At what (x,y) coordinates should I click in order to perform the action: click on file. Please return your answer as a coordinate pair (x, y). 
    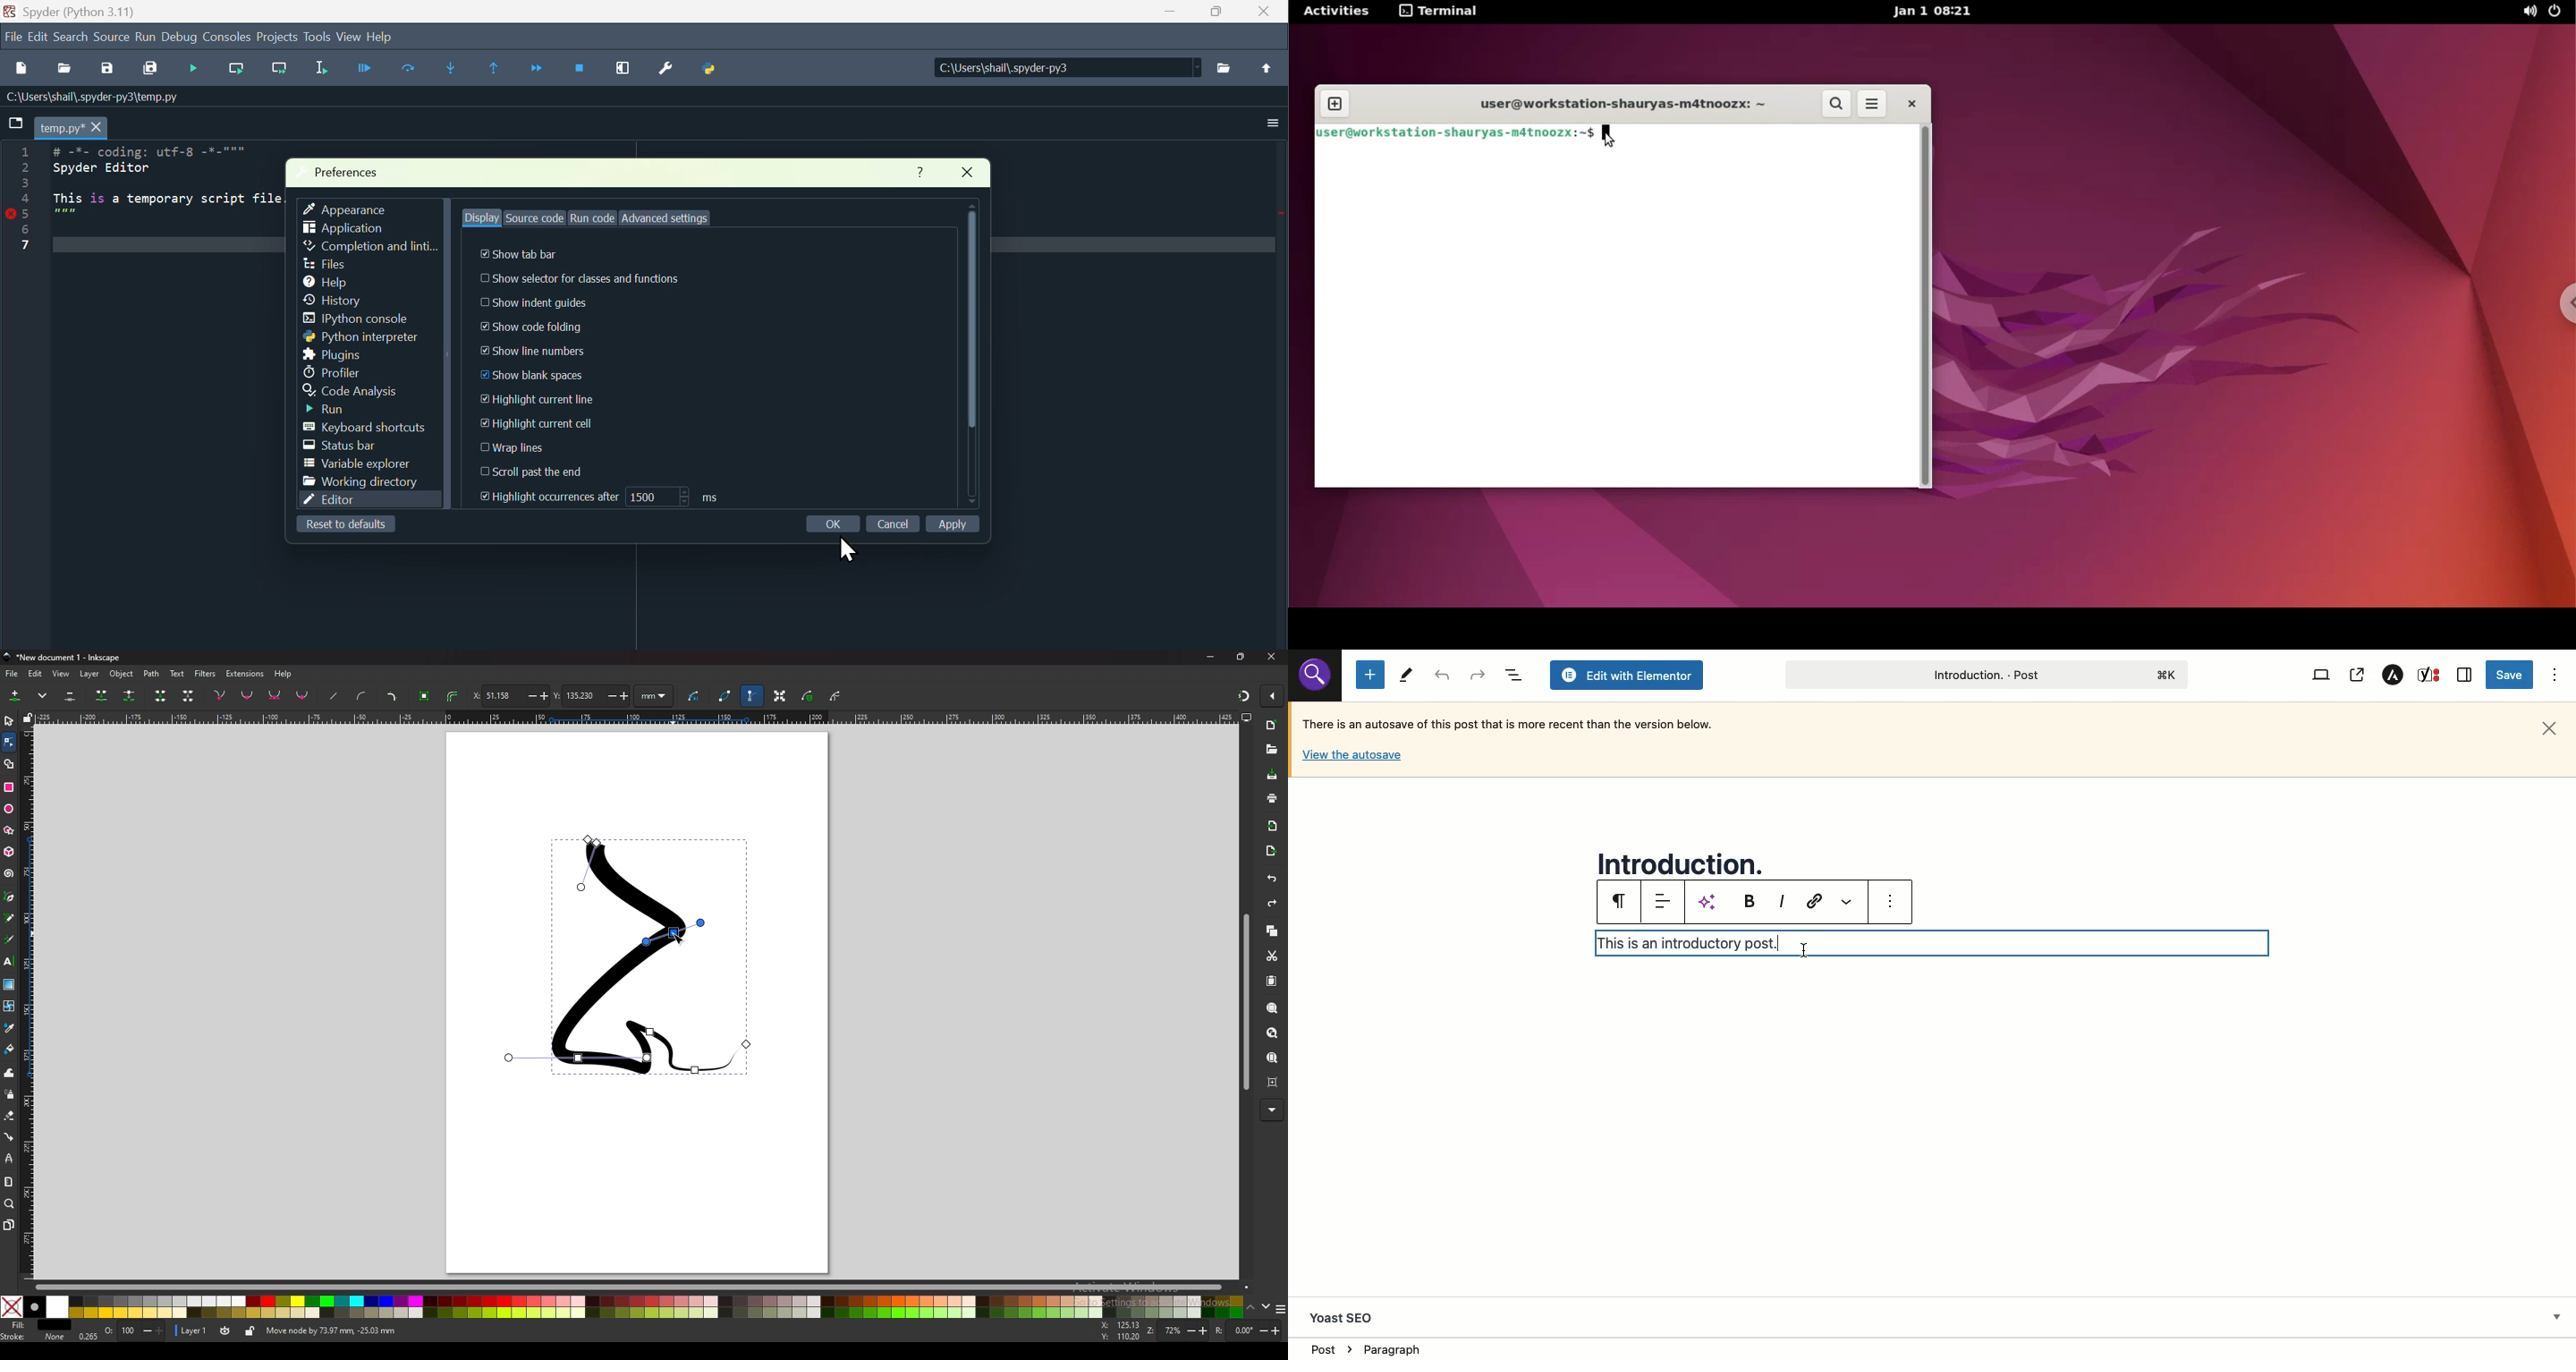
    Looking at the image, I should click on (12, 673).